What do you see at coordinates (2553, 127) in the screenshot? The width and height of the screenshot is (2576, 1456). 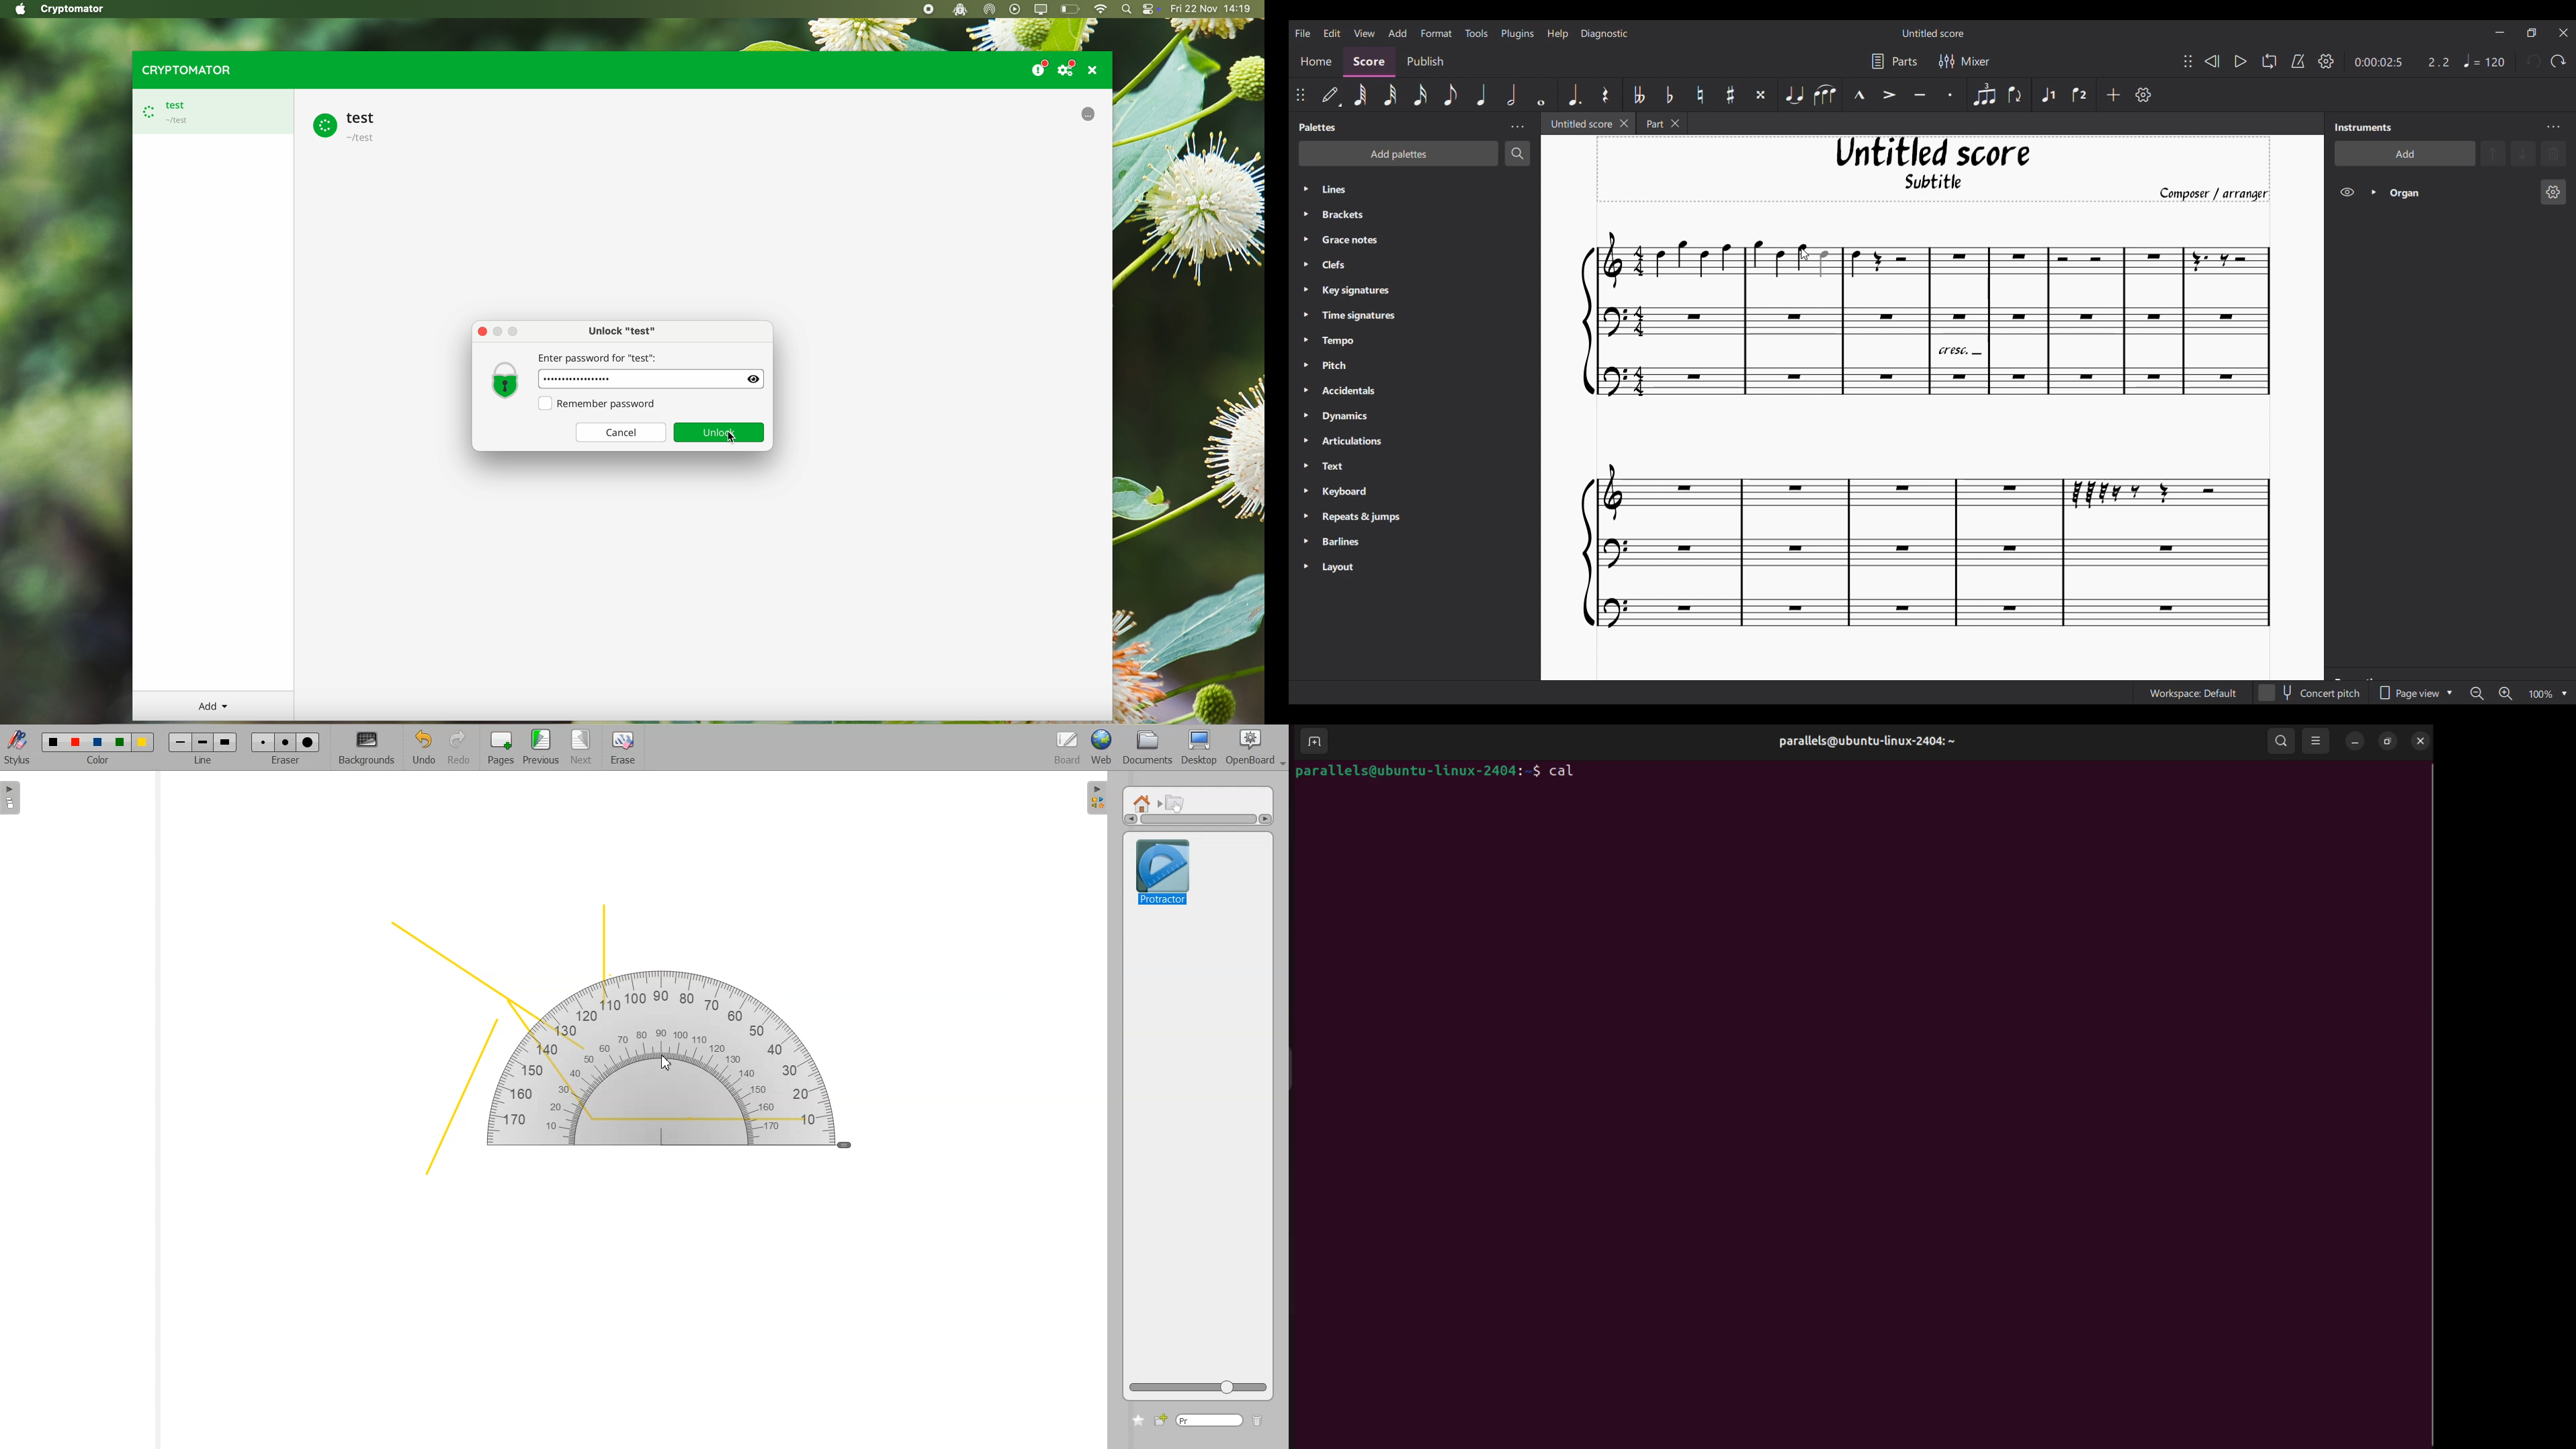 I see `Instruments panel settings` at bounding box center [2553, 127].